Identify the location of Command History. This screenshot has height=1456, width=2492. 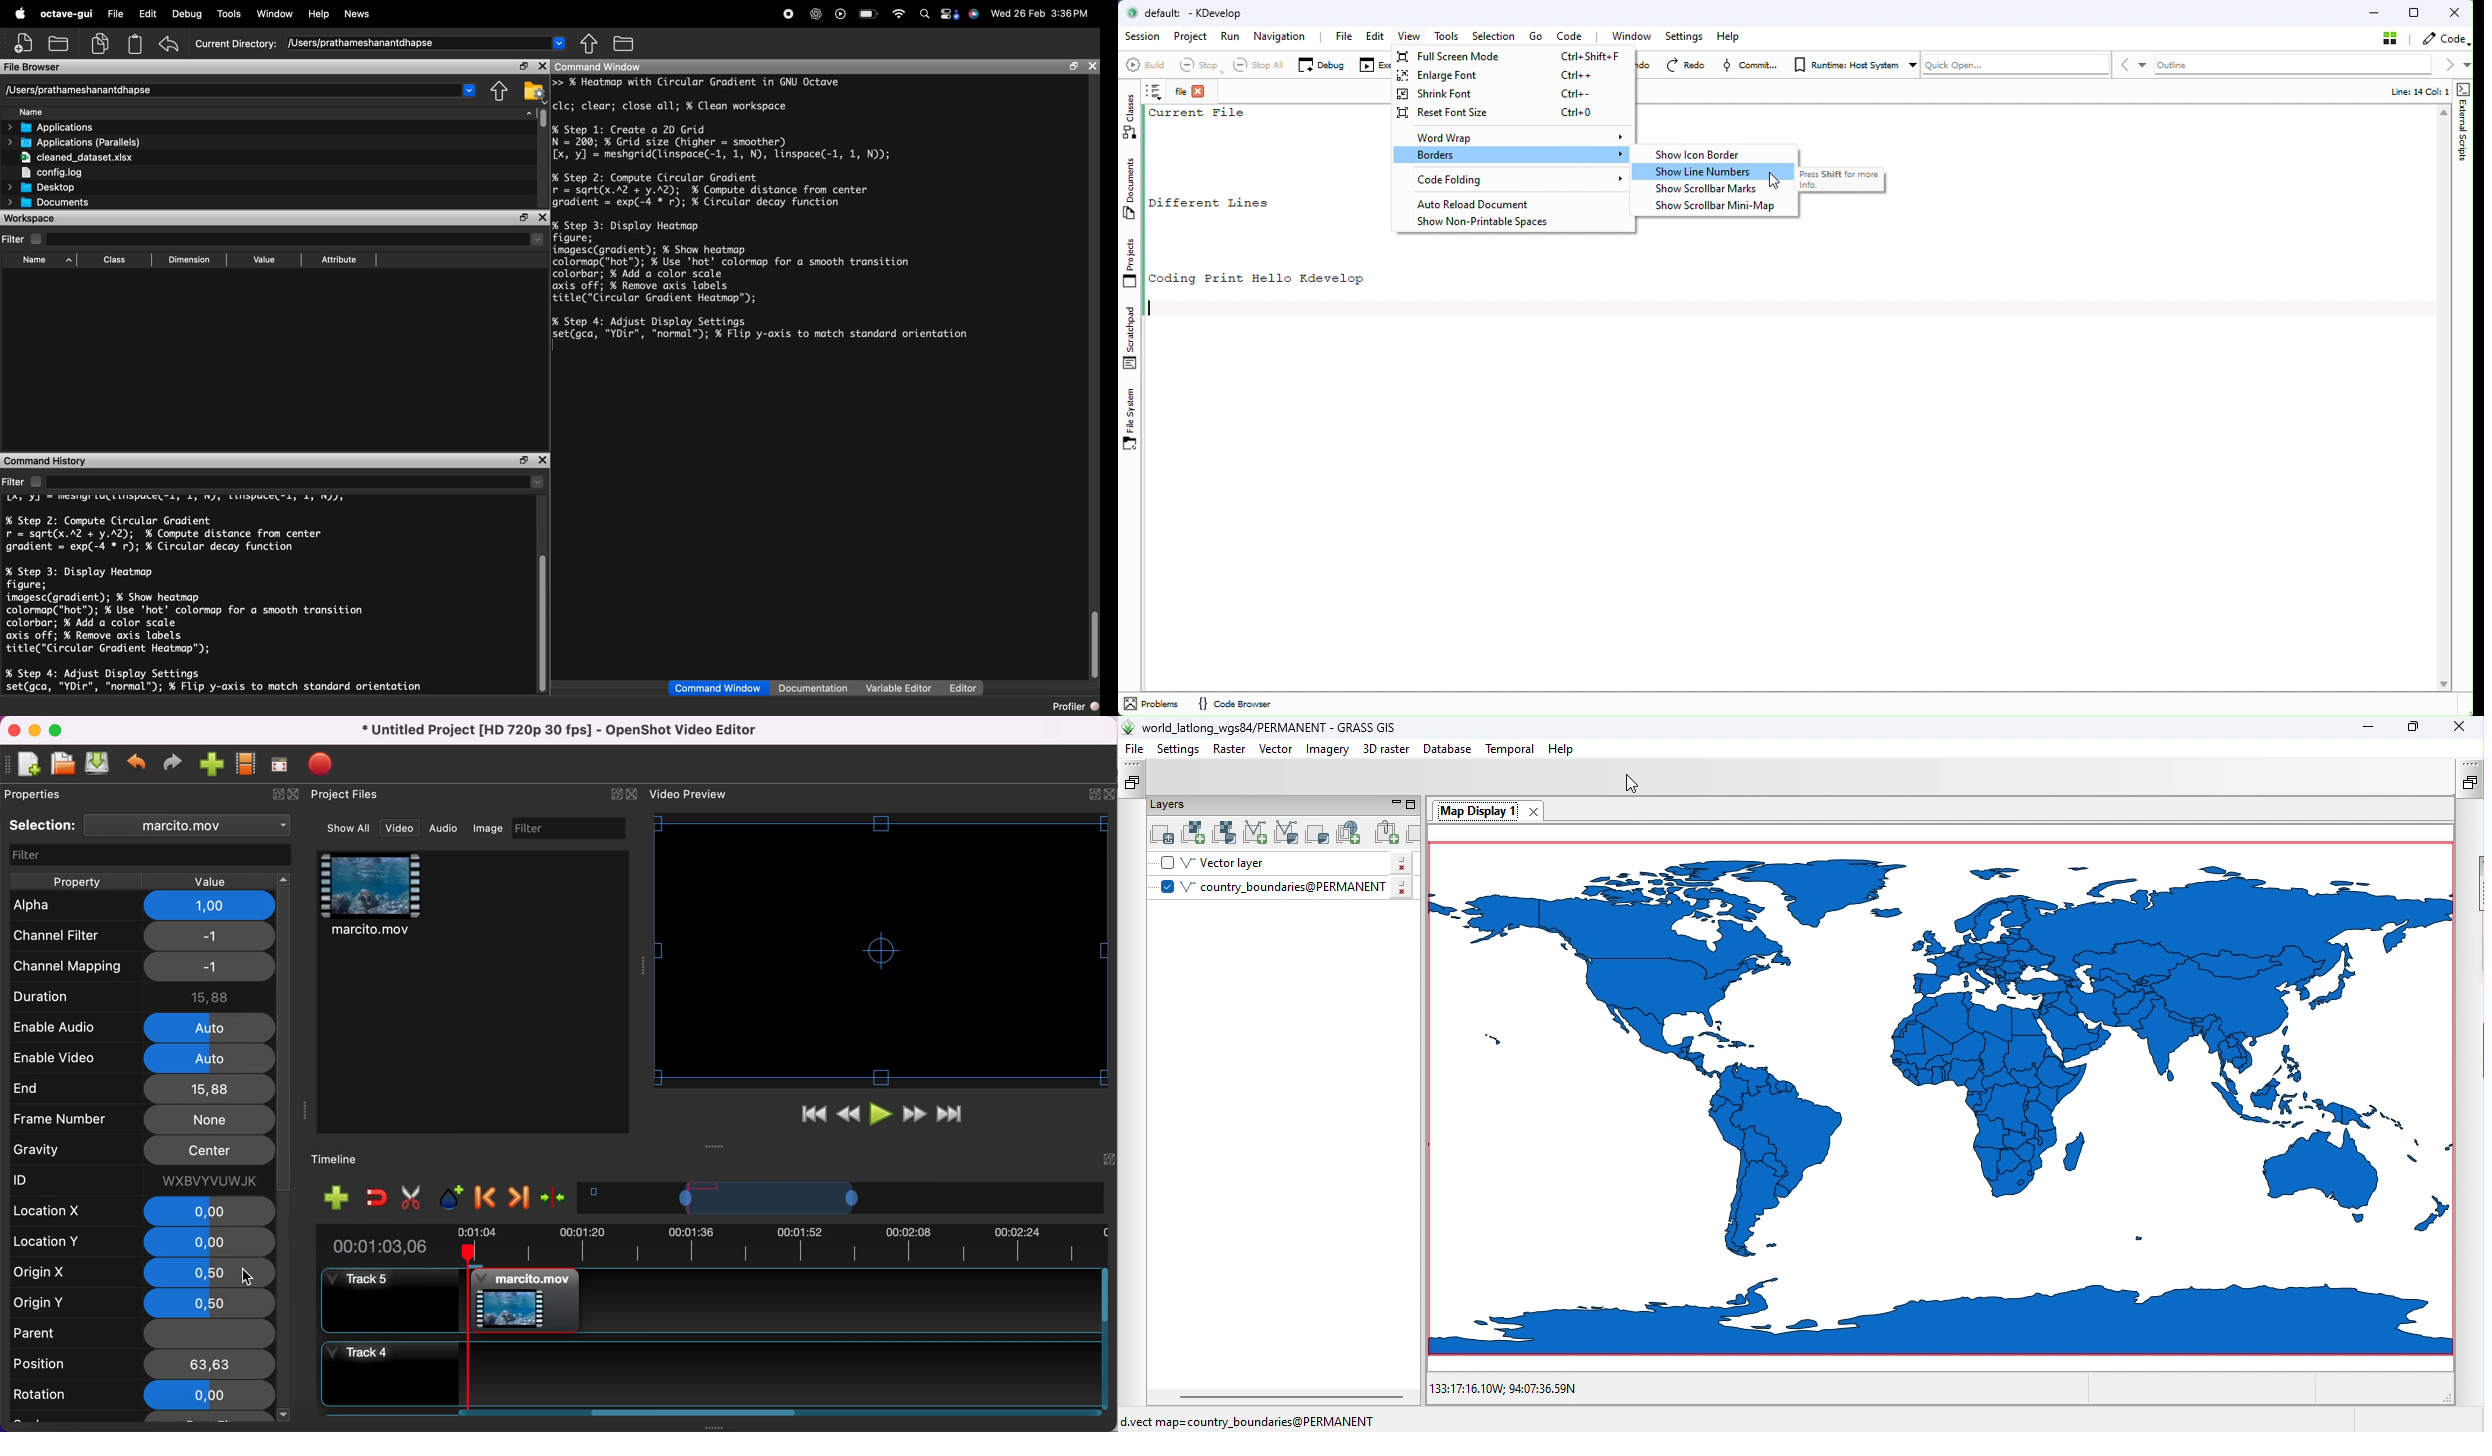
(253, 460).